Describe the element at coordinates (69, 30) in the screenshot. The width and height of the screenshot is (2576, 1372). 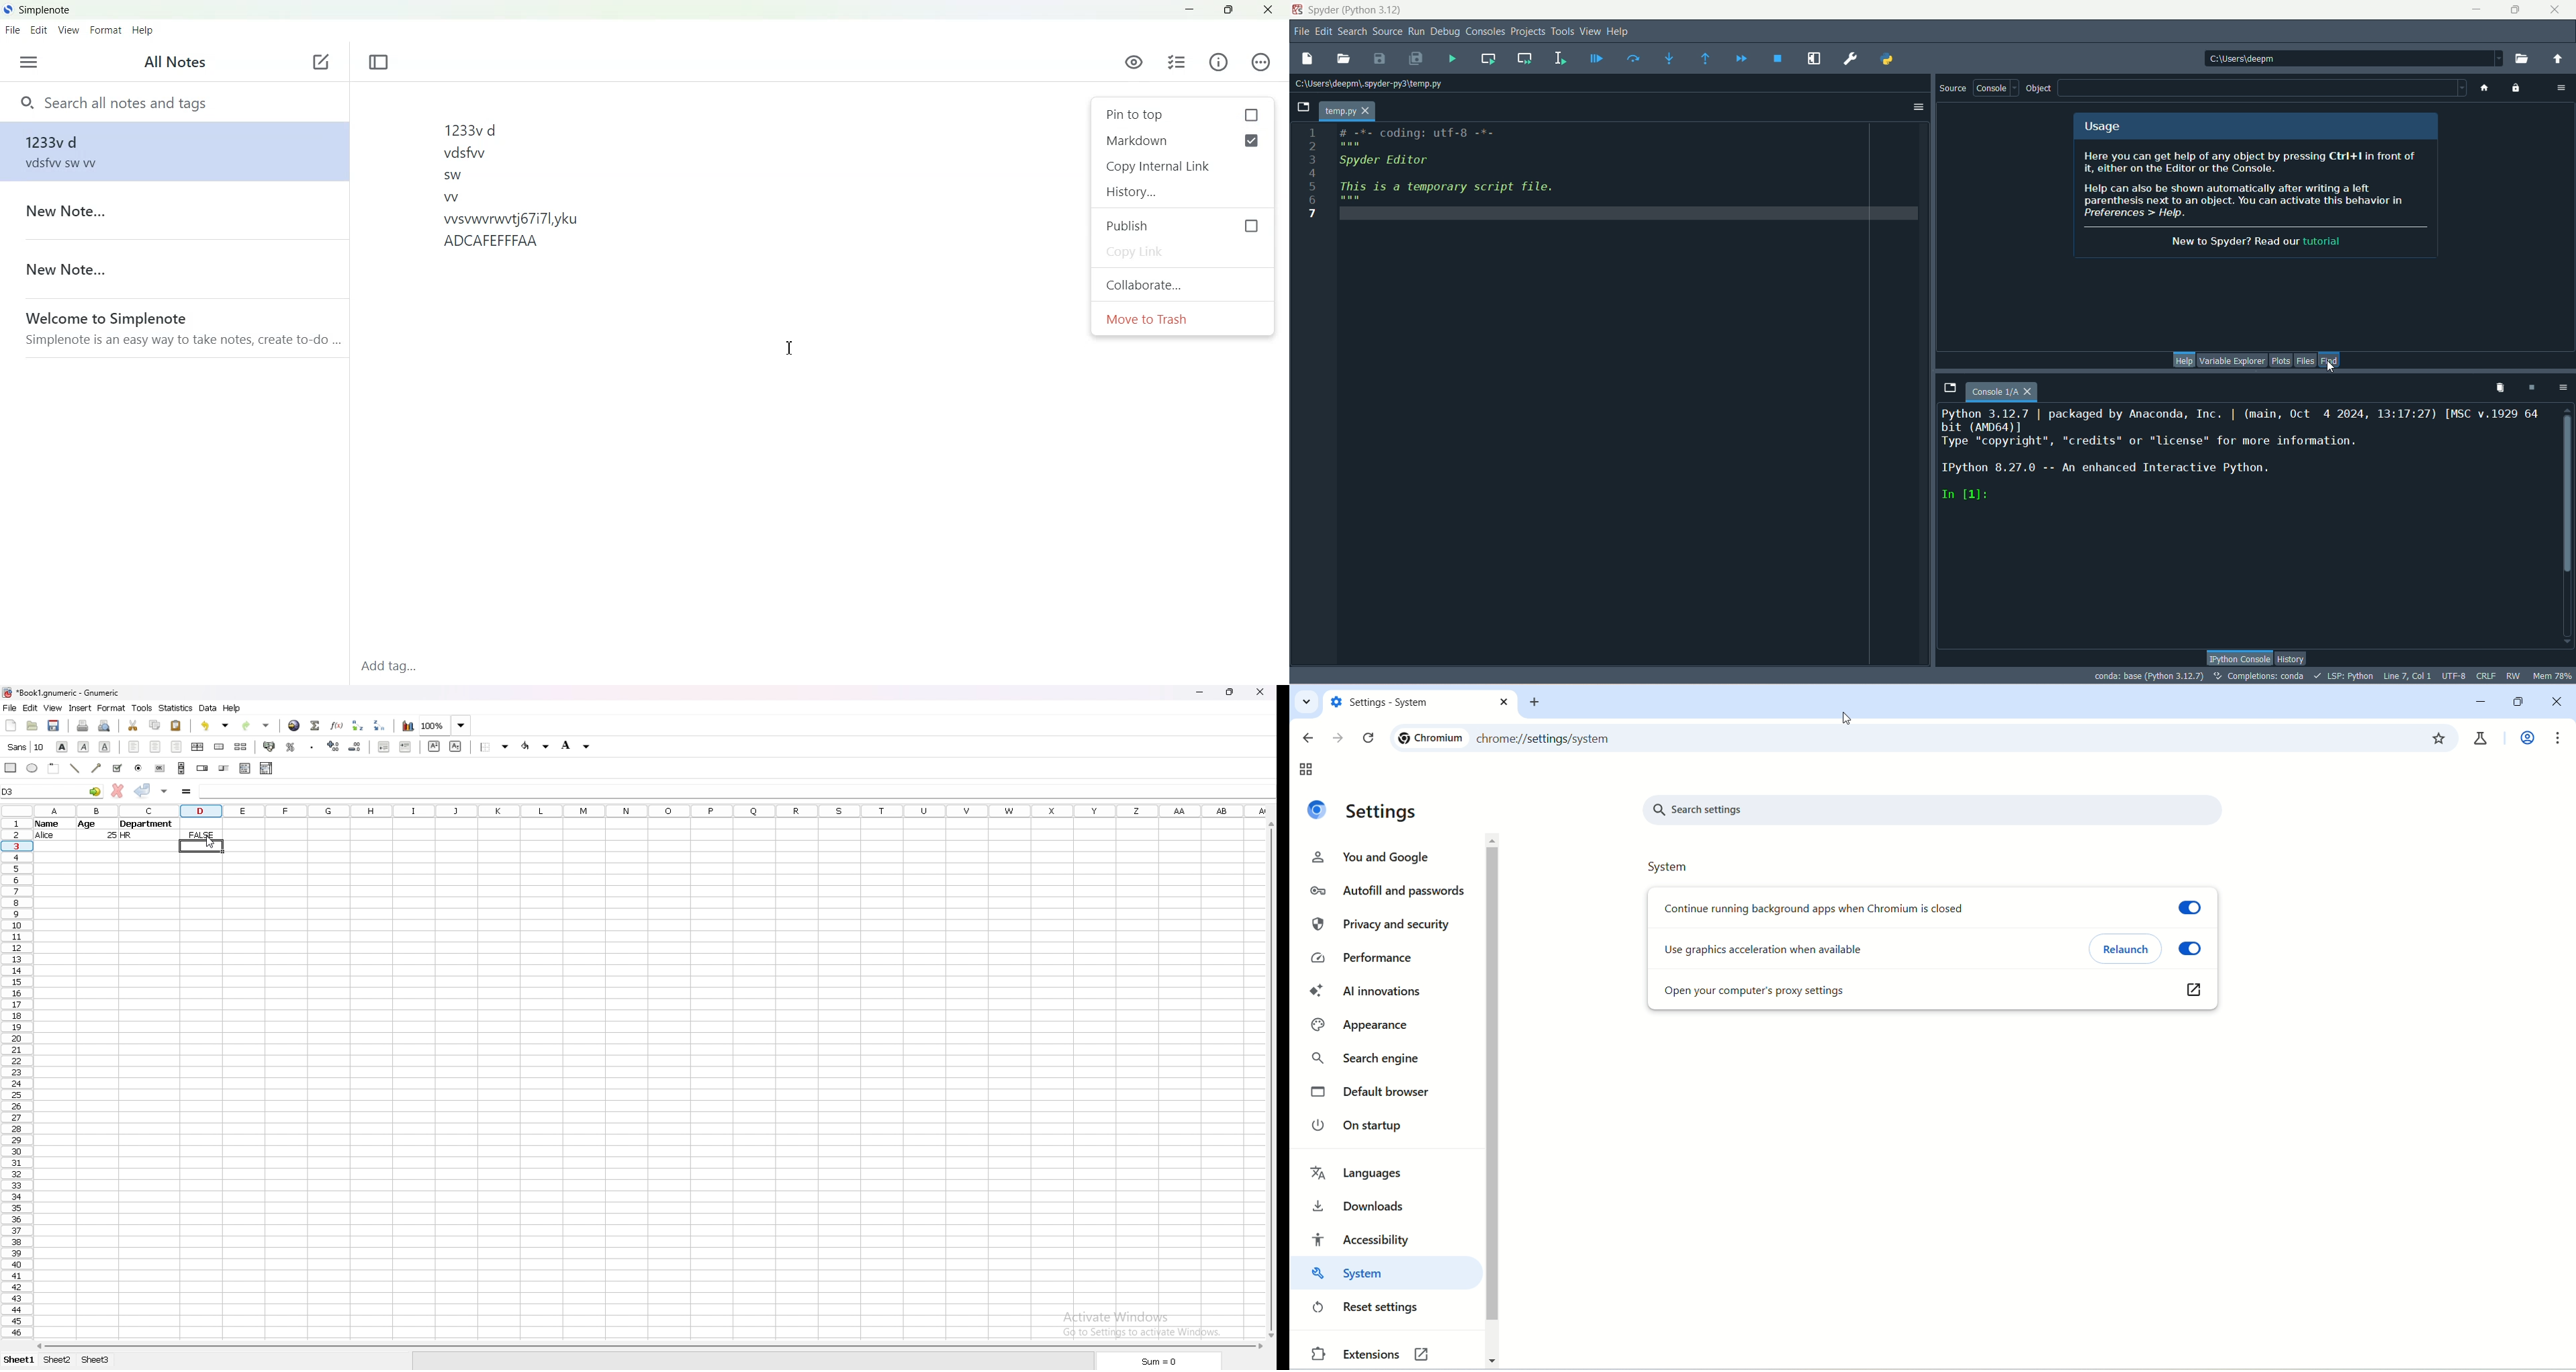
I see `View` at that location.